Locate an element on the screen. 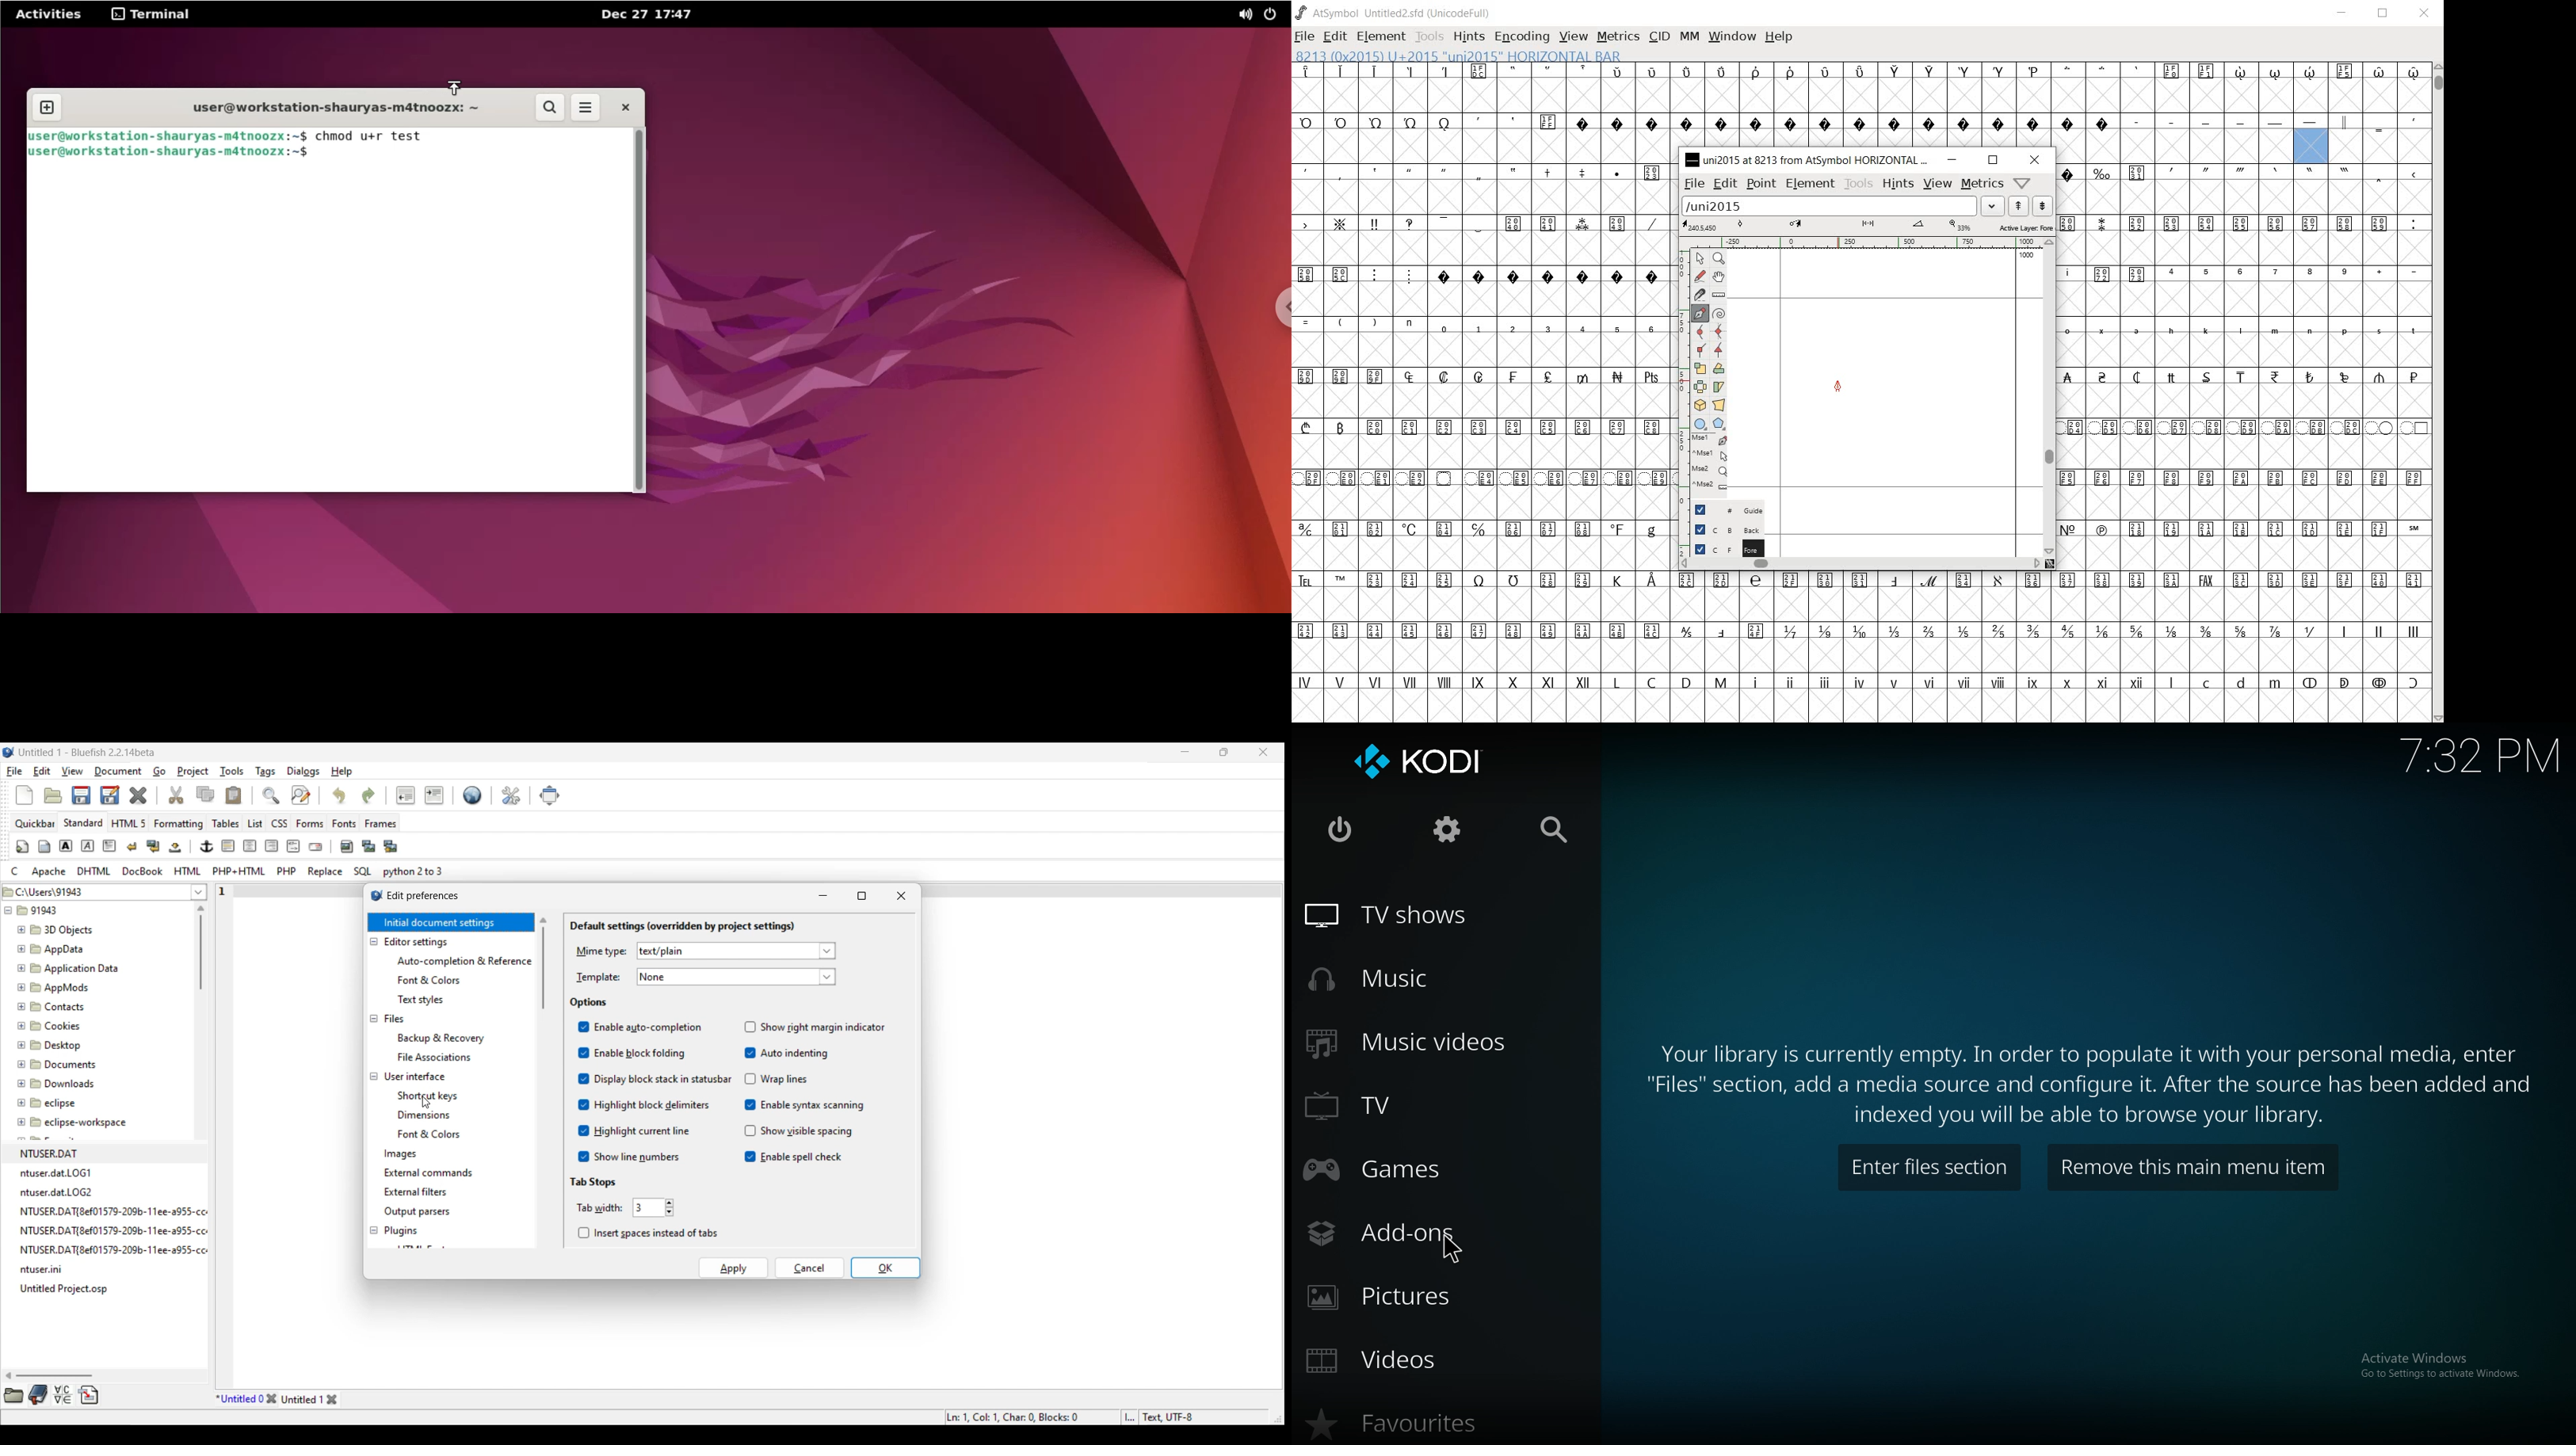 Image resolution: width=2576 pixels, height=1456 pixels. kodi is located at coordinates (1417, 764).